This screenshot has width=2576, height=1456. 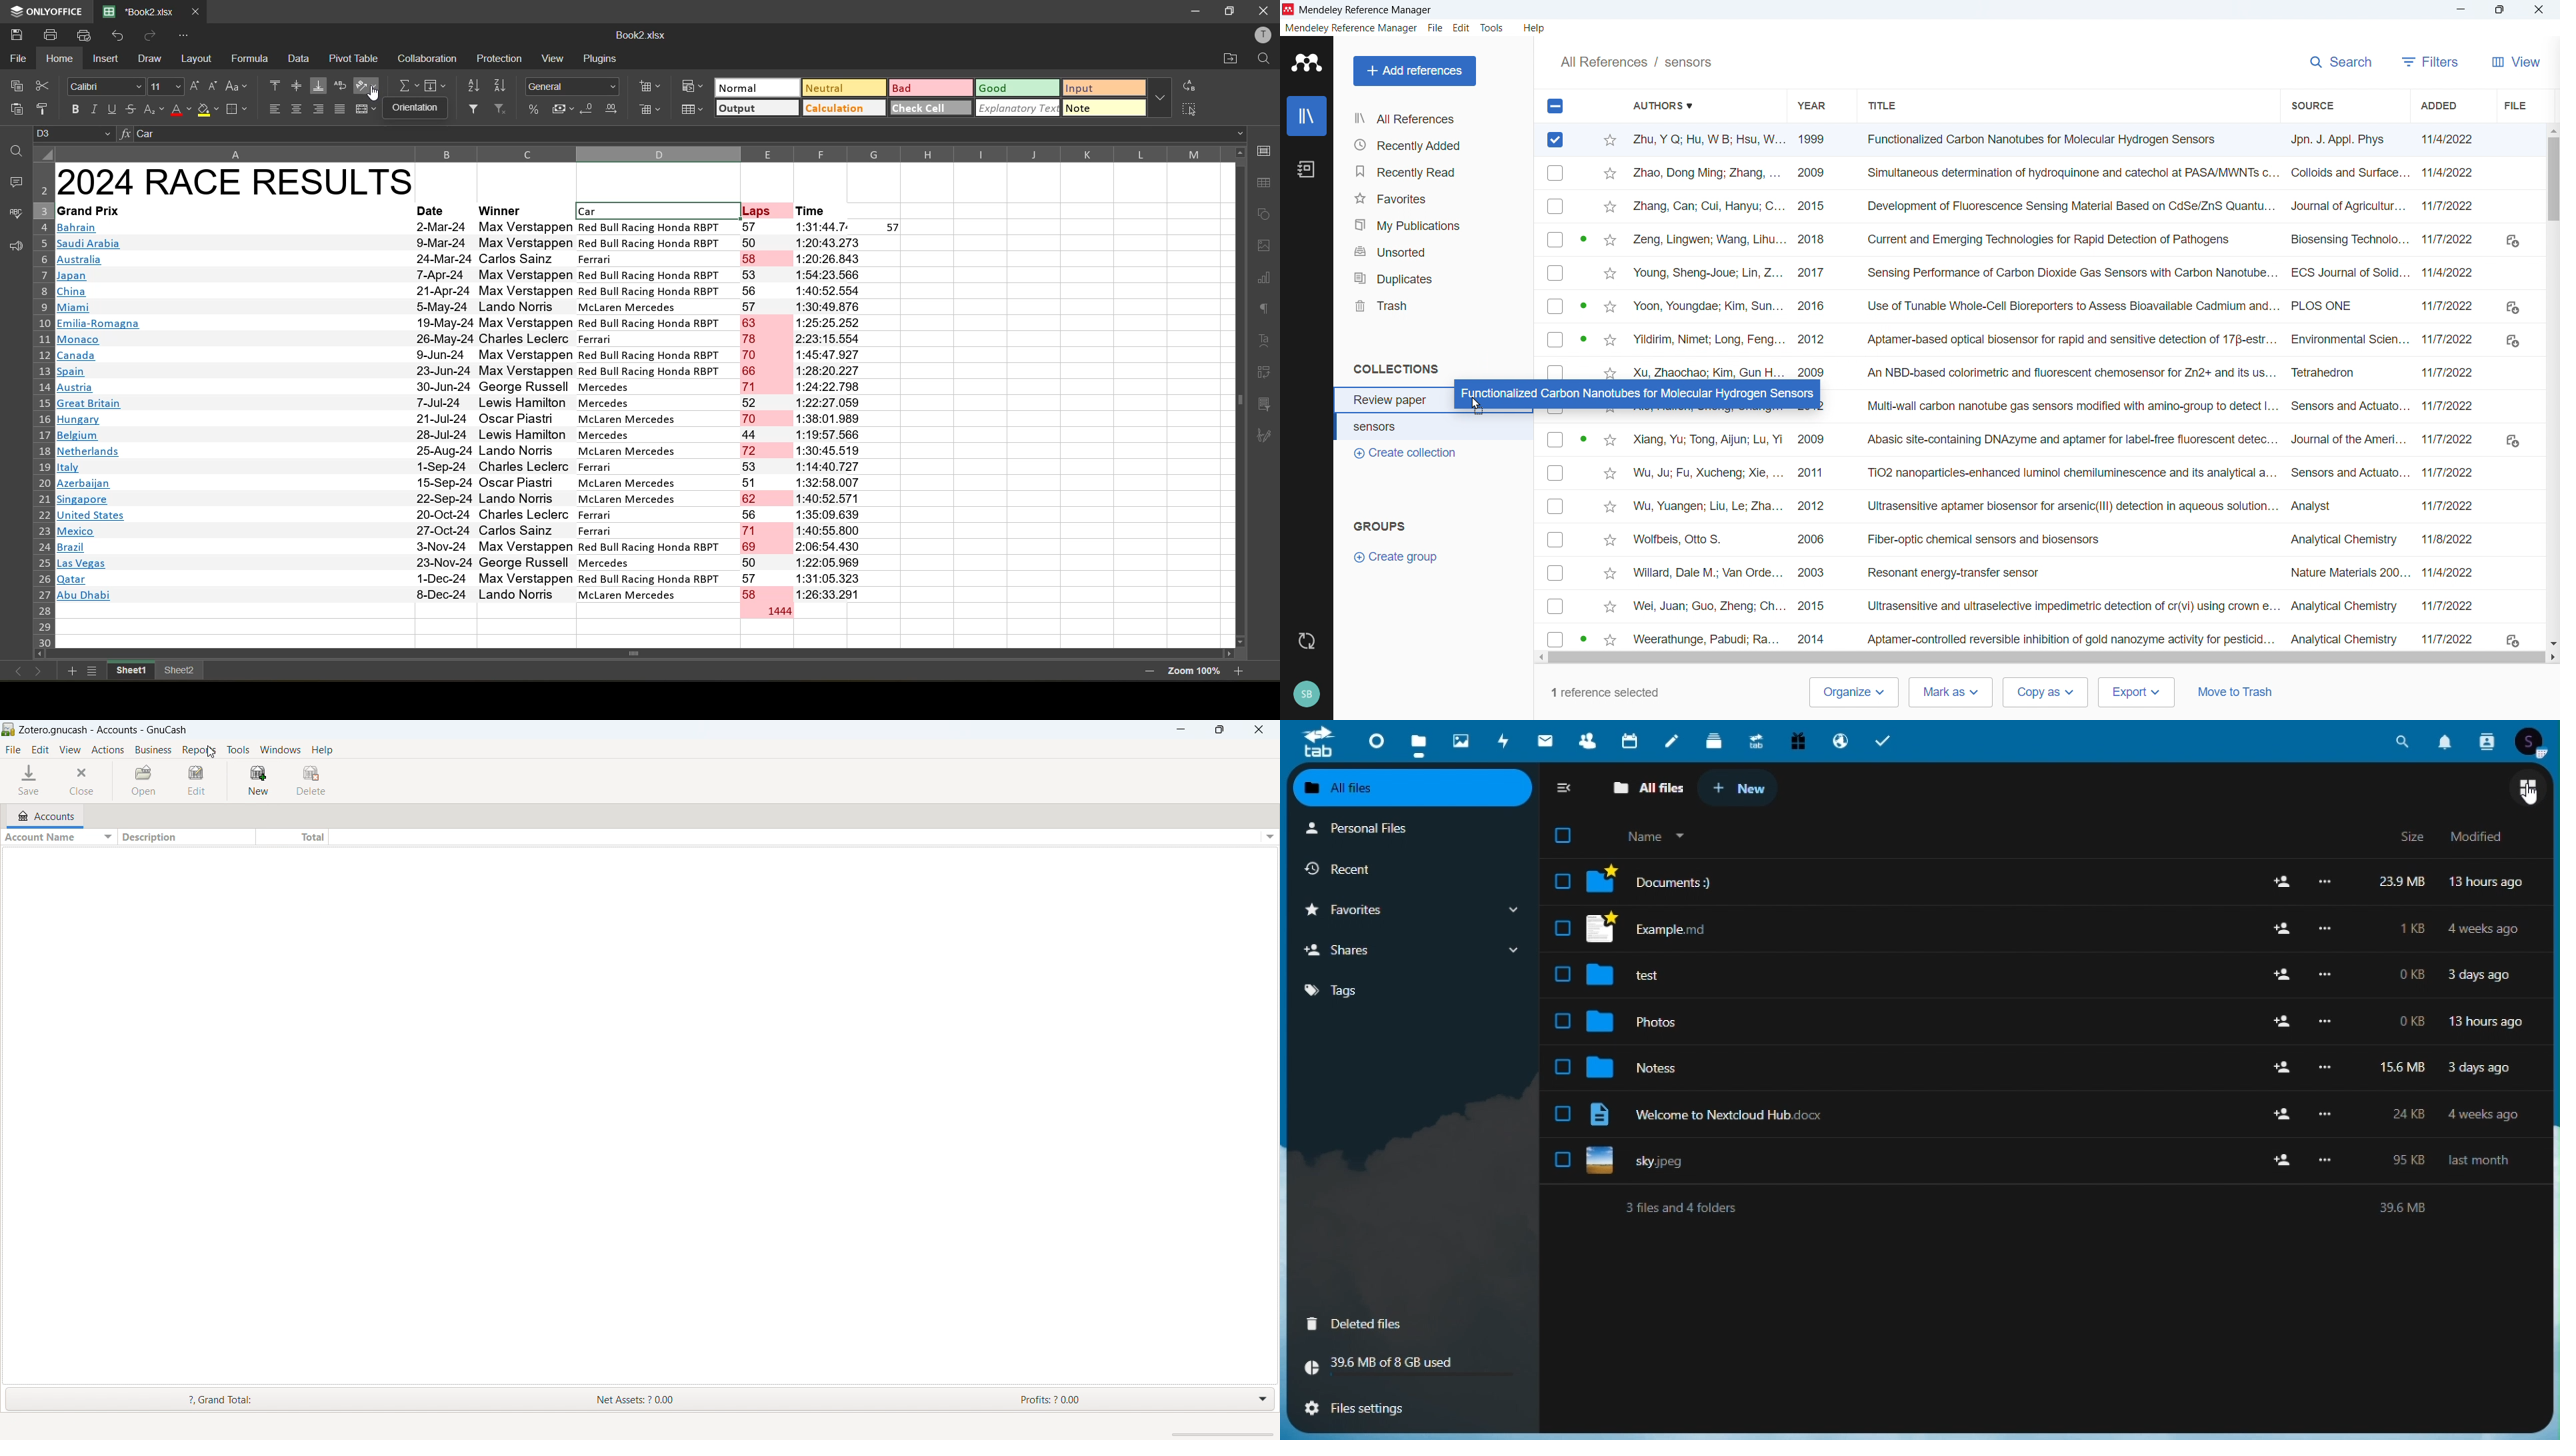 What do you see at coordinates (1382, 1326) in the screenshot?
I see `deleted files` at bounding box center [1382, 1326].